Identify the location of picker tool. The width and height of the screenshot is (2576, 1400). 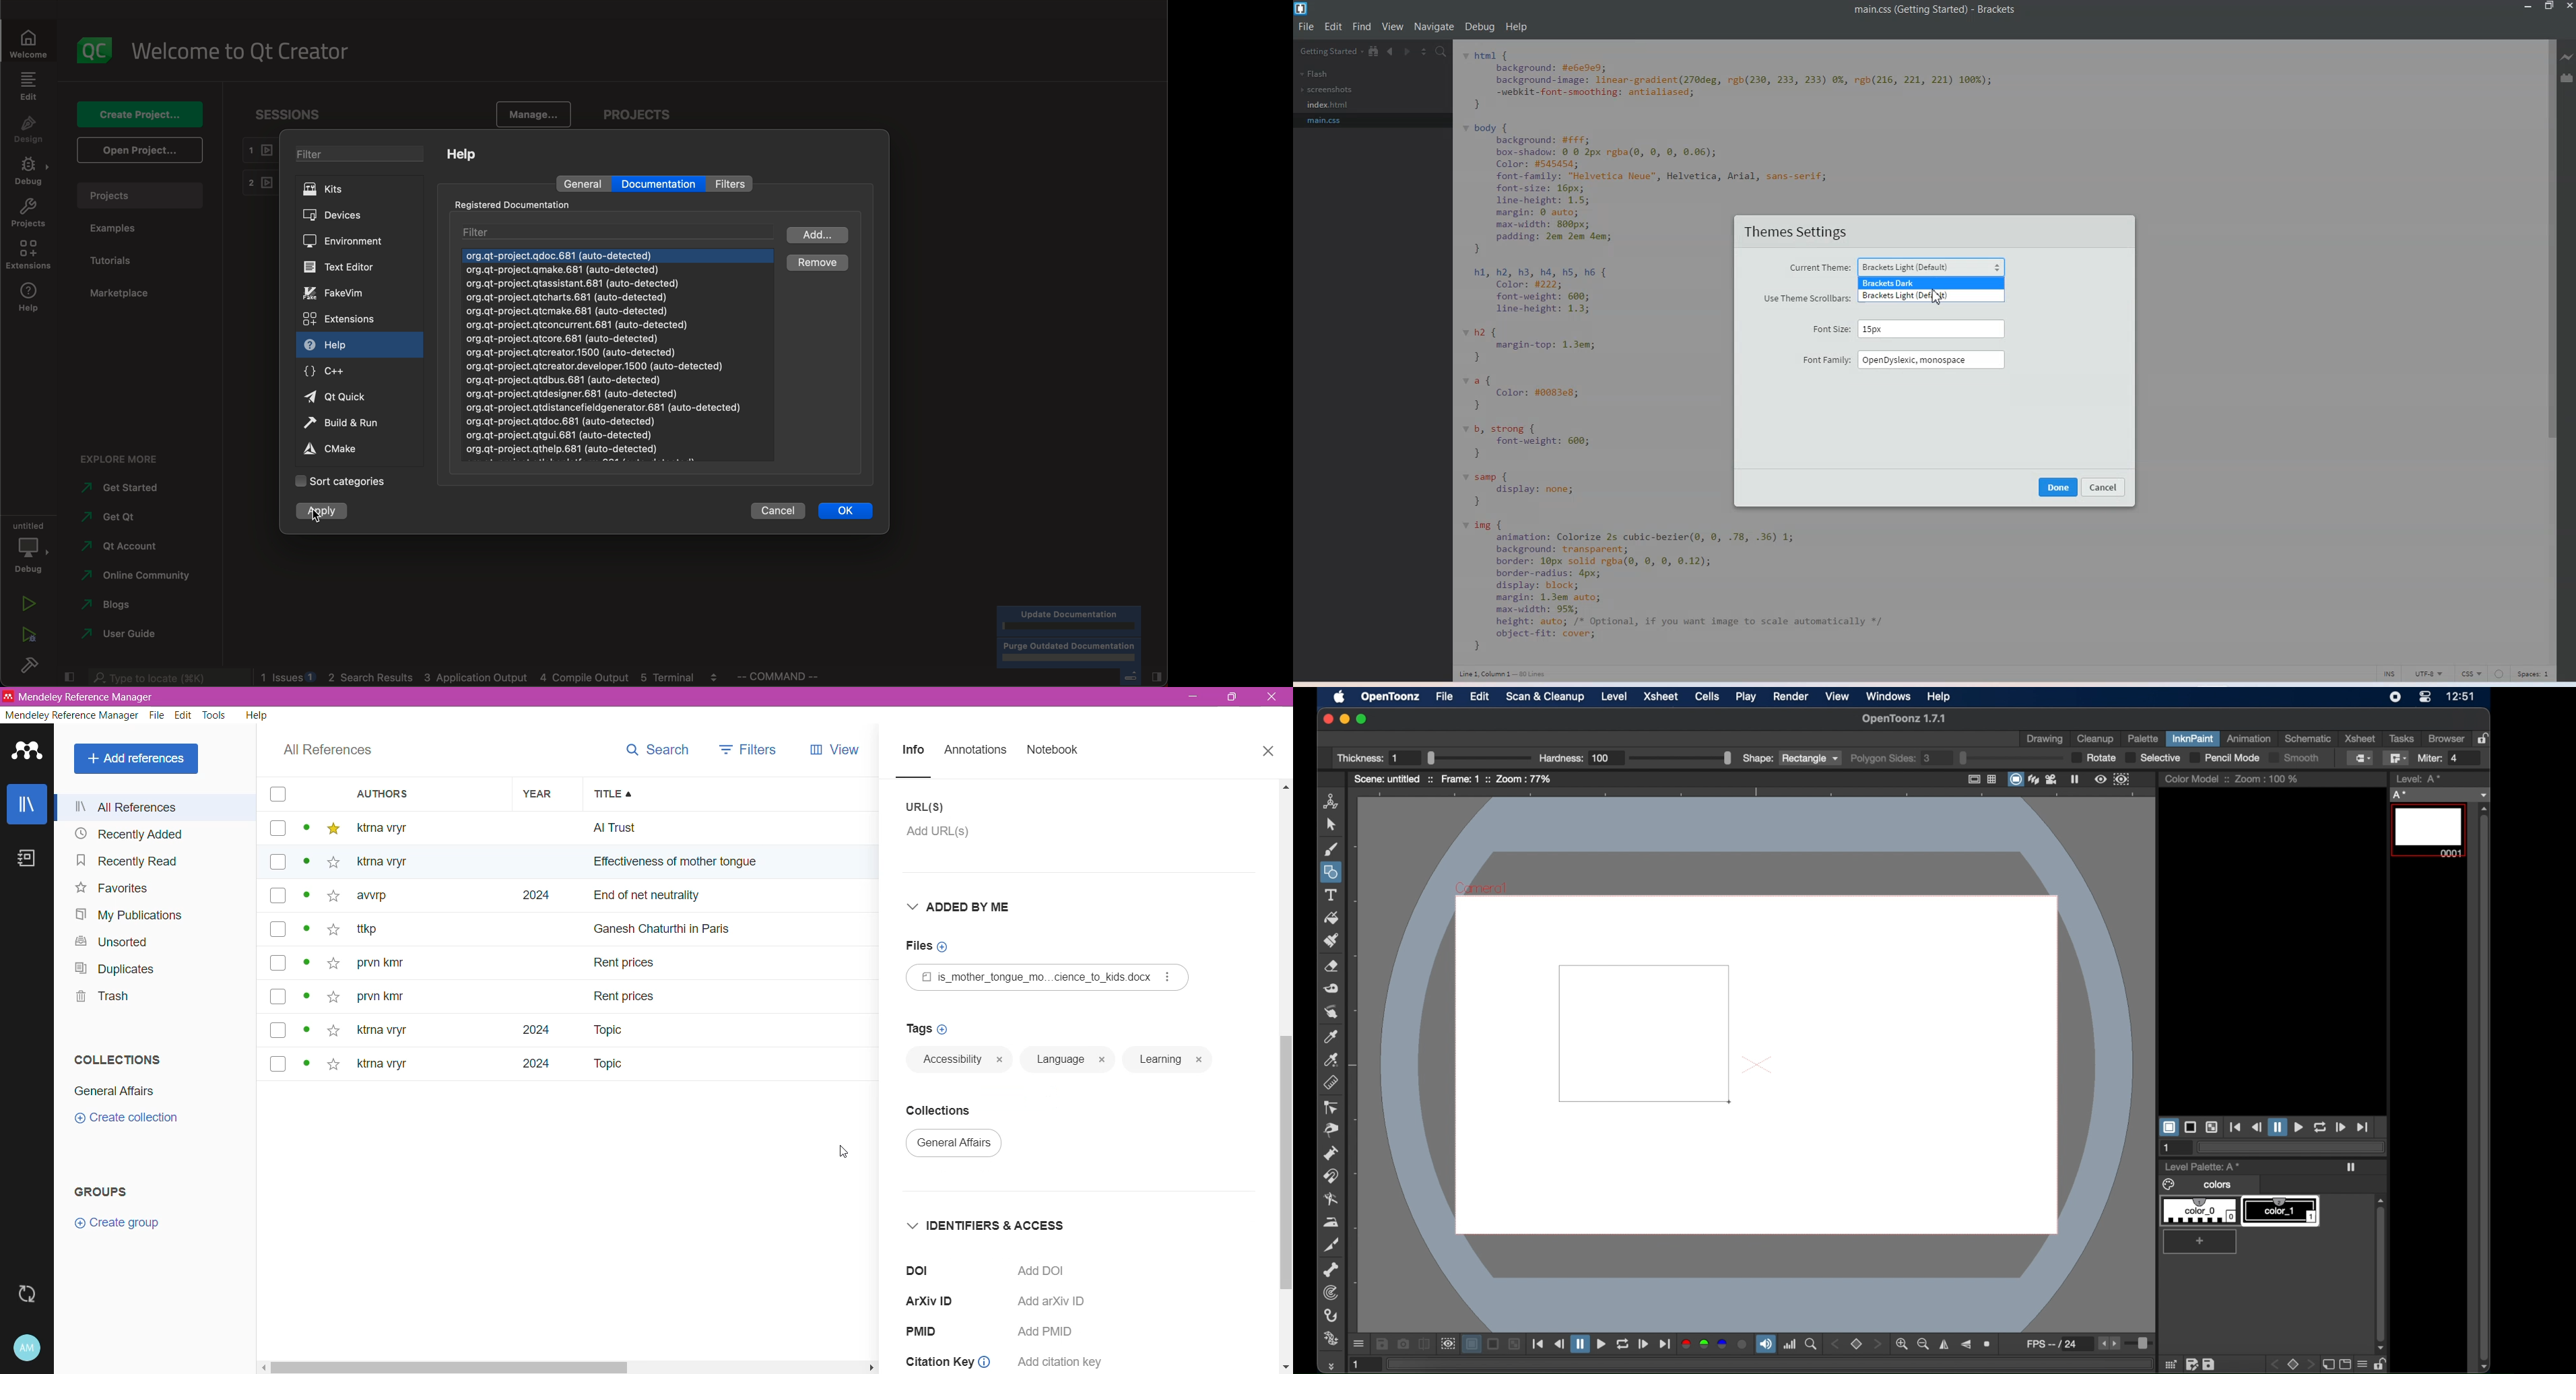
(1332, 1060).